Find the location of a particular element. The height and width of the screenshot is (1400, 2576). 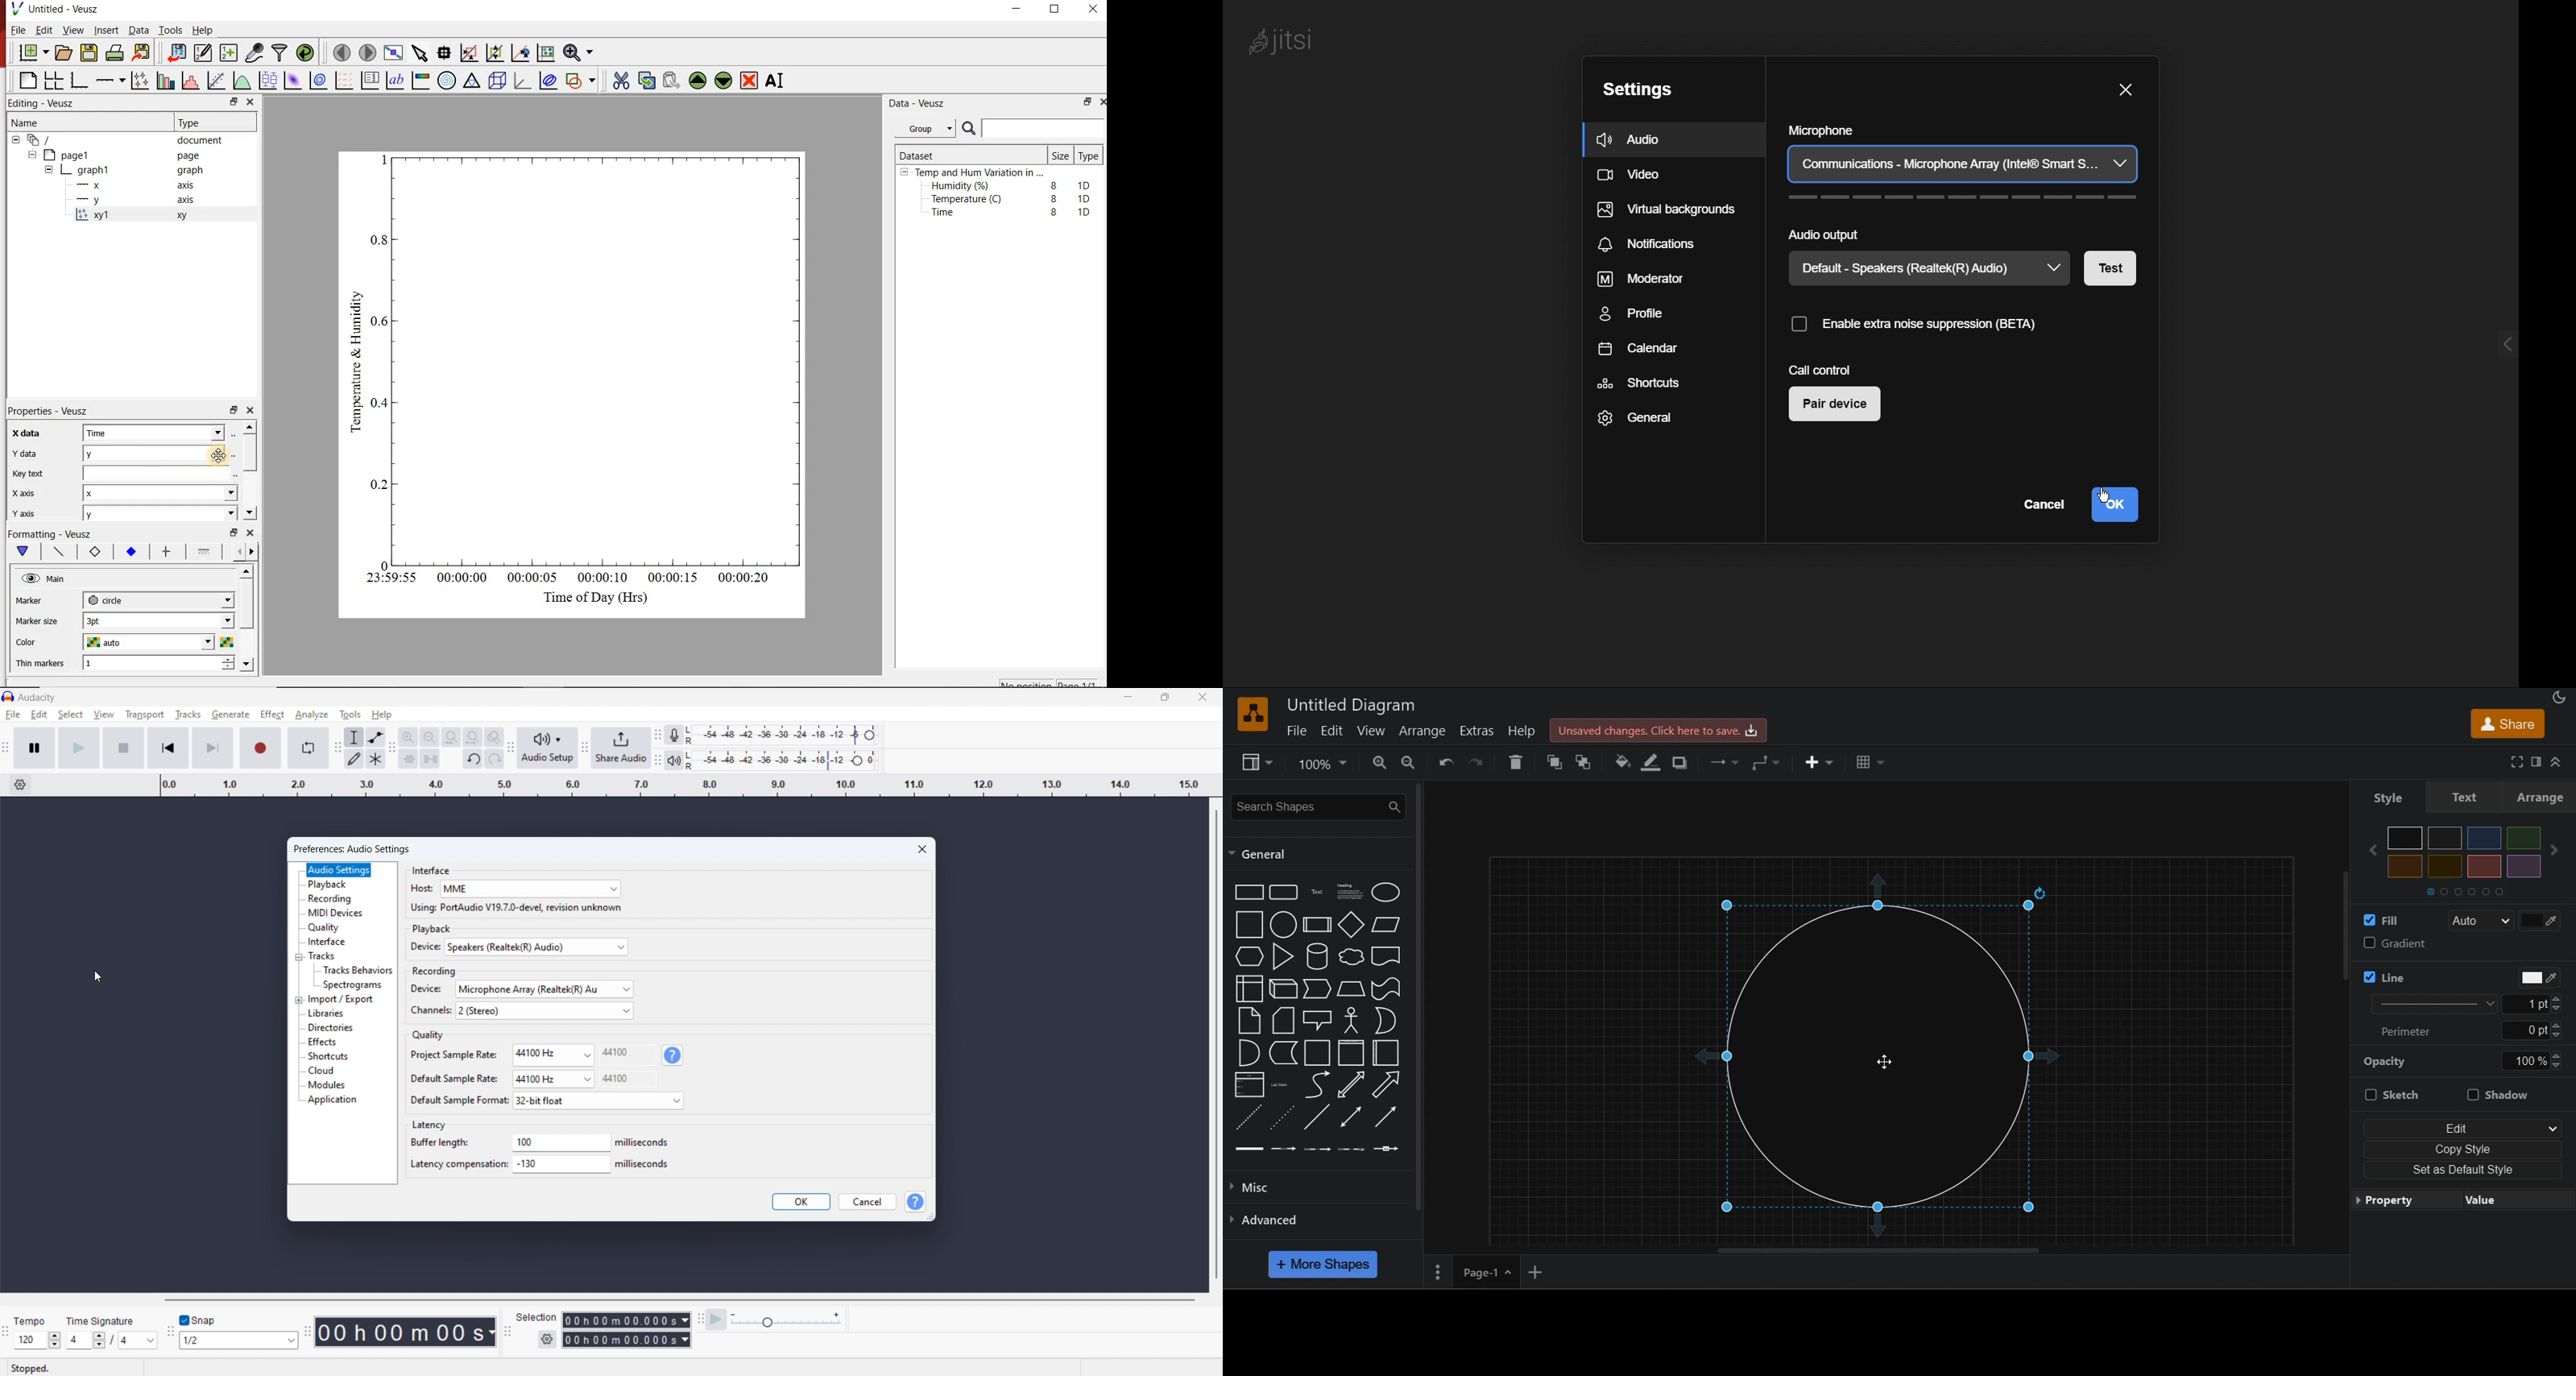

Virtual backgrounds is located at coordinates (1667, 212).